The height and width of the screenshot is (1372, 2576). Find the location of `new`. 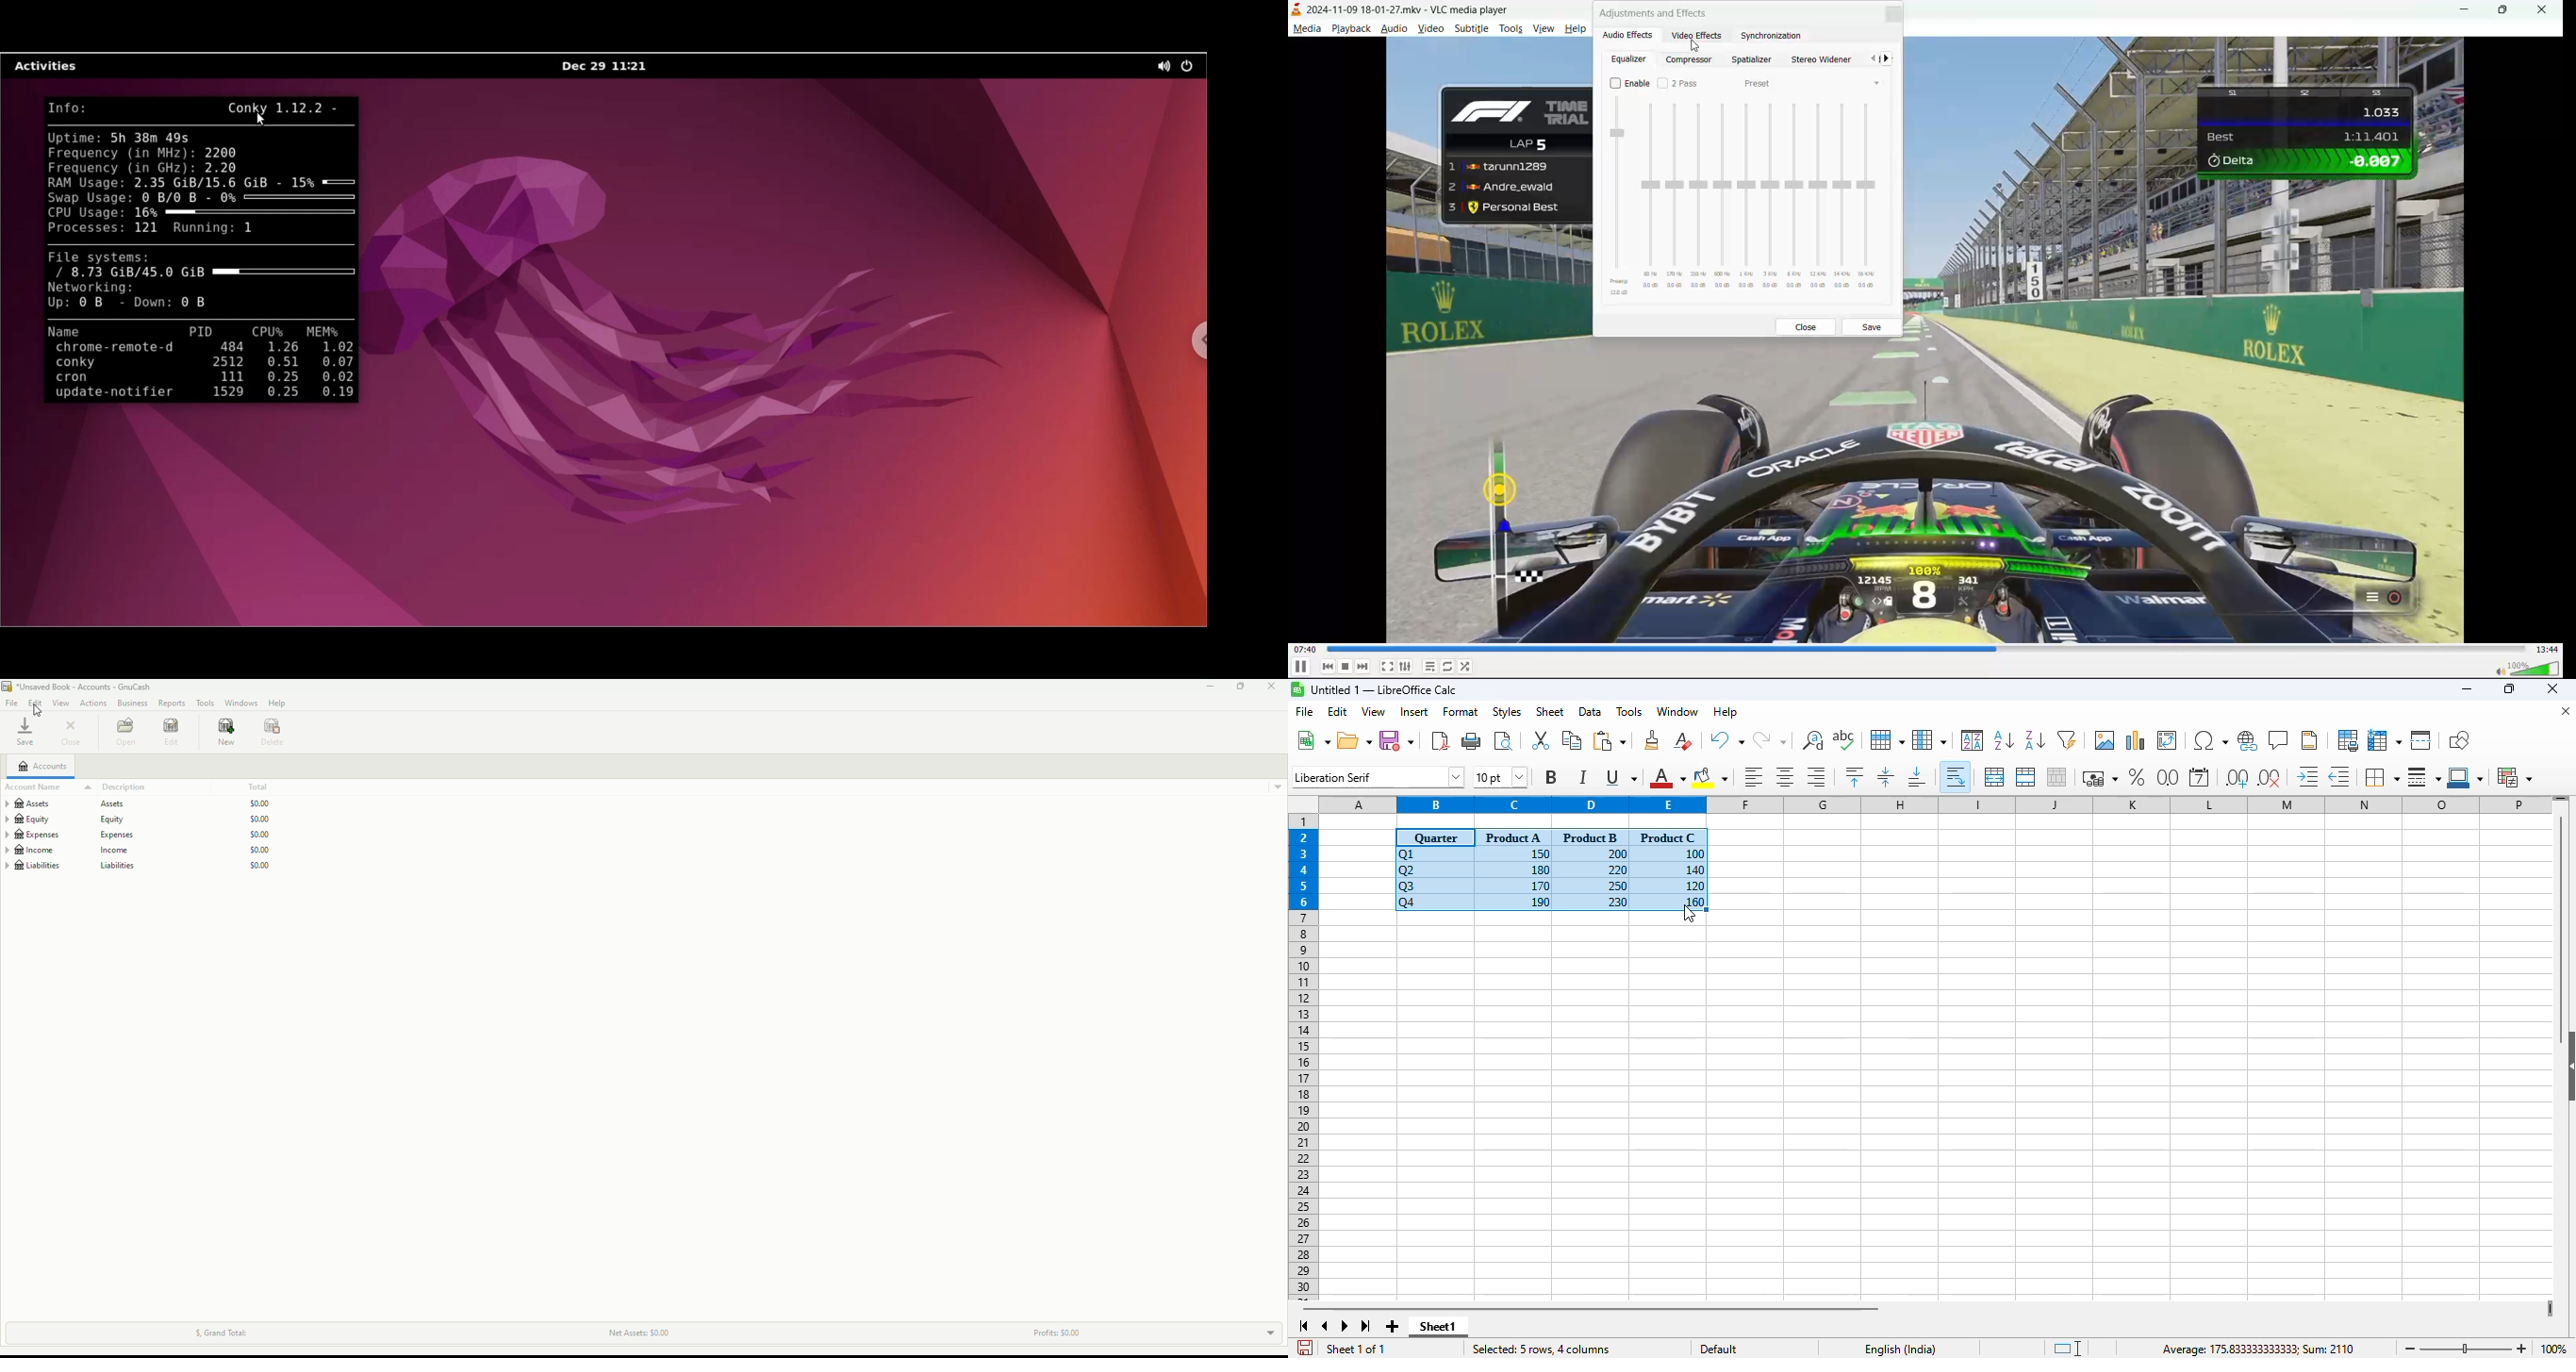

new is located at coordinates (1313, 739).